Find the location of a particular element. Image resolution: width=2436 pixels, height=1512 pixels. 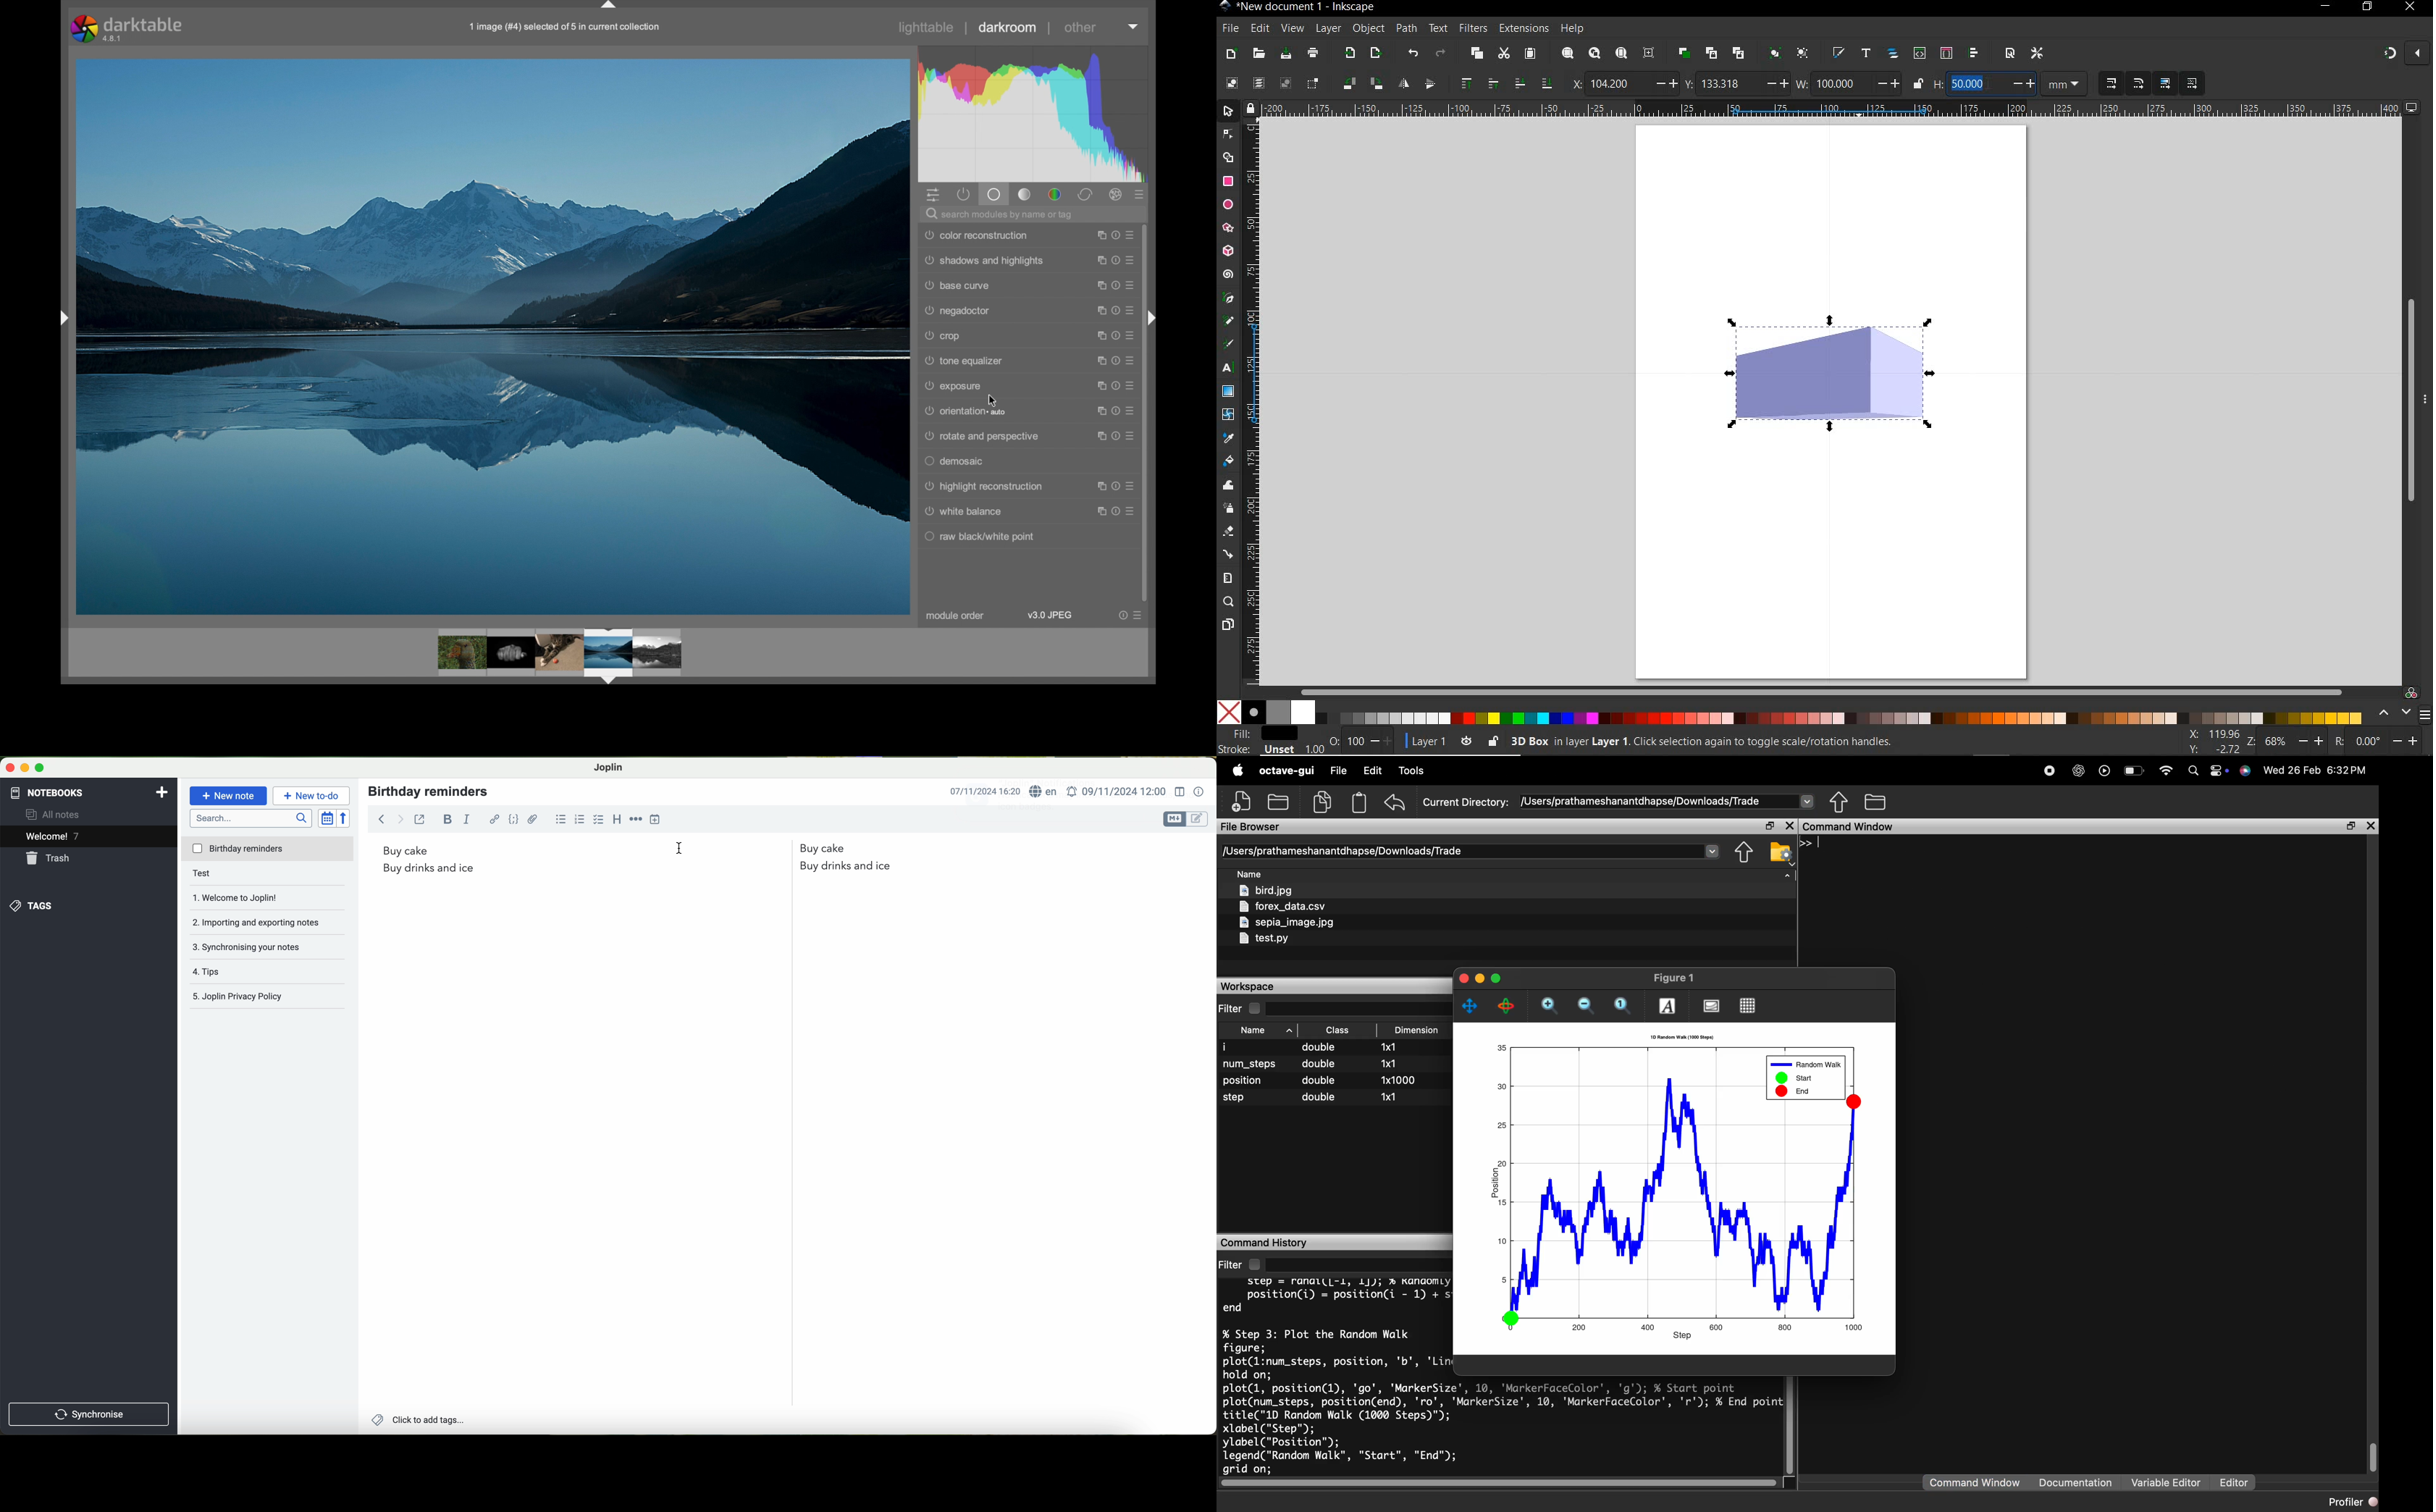

more options is located at coordinates (1117, 486).